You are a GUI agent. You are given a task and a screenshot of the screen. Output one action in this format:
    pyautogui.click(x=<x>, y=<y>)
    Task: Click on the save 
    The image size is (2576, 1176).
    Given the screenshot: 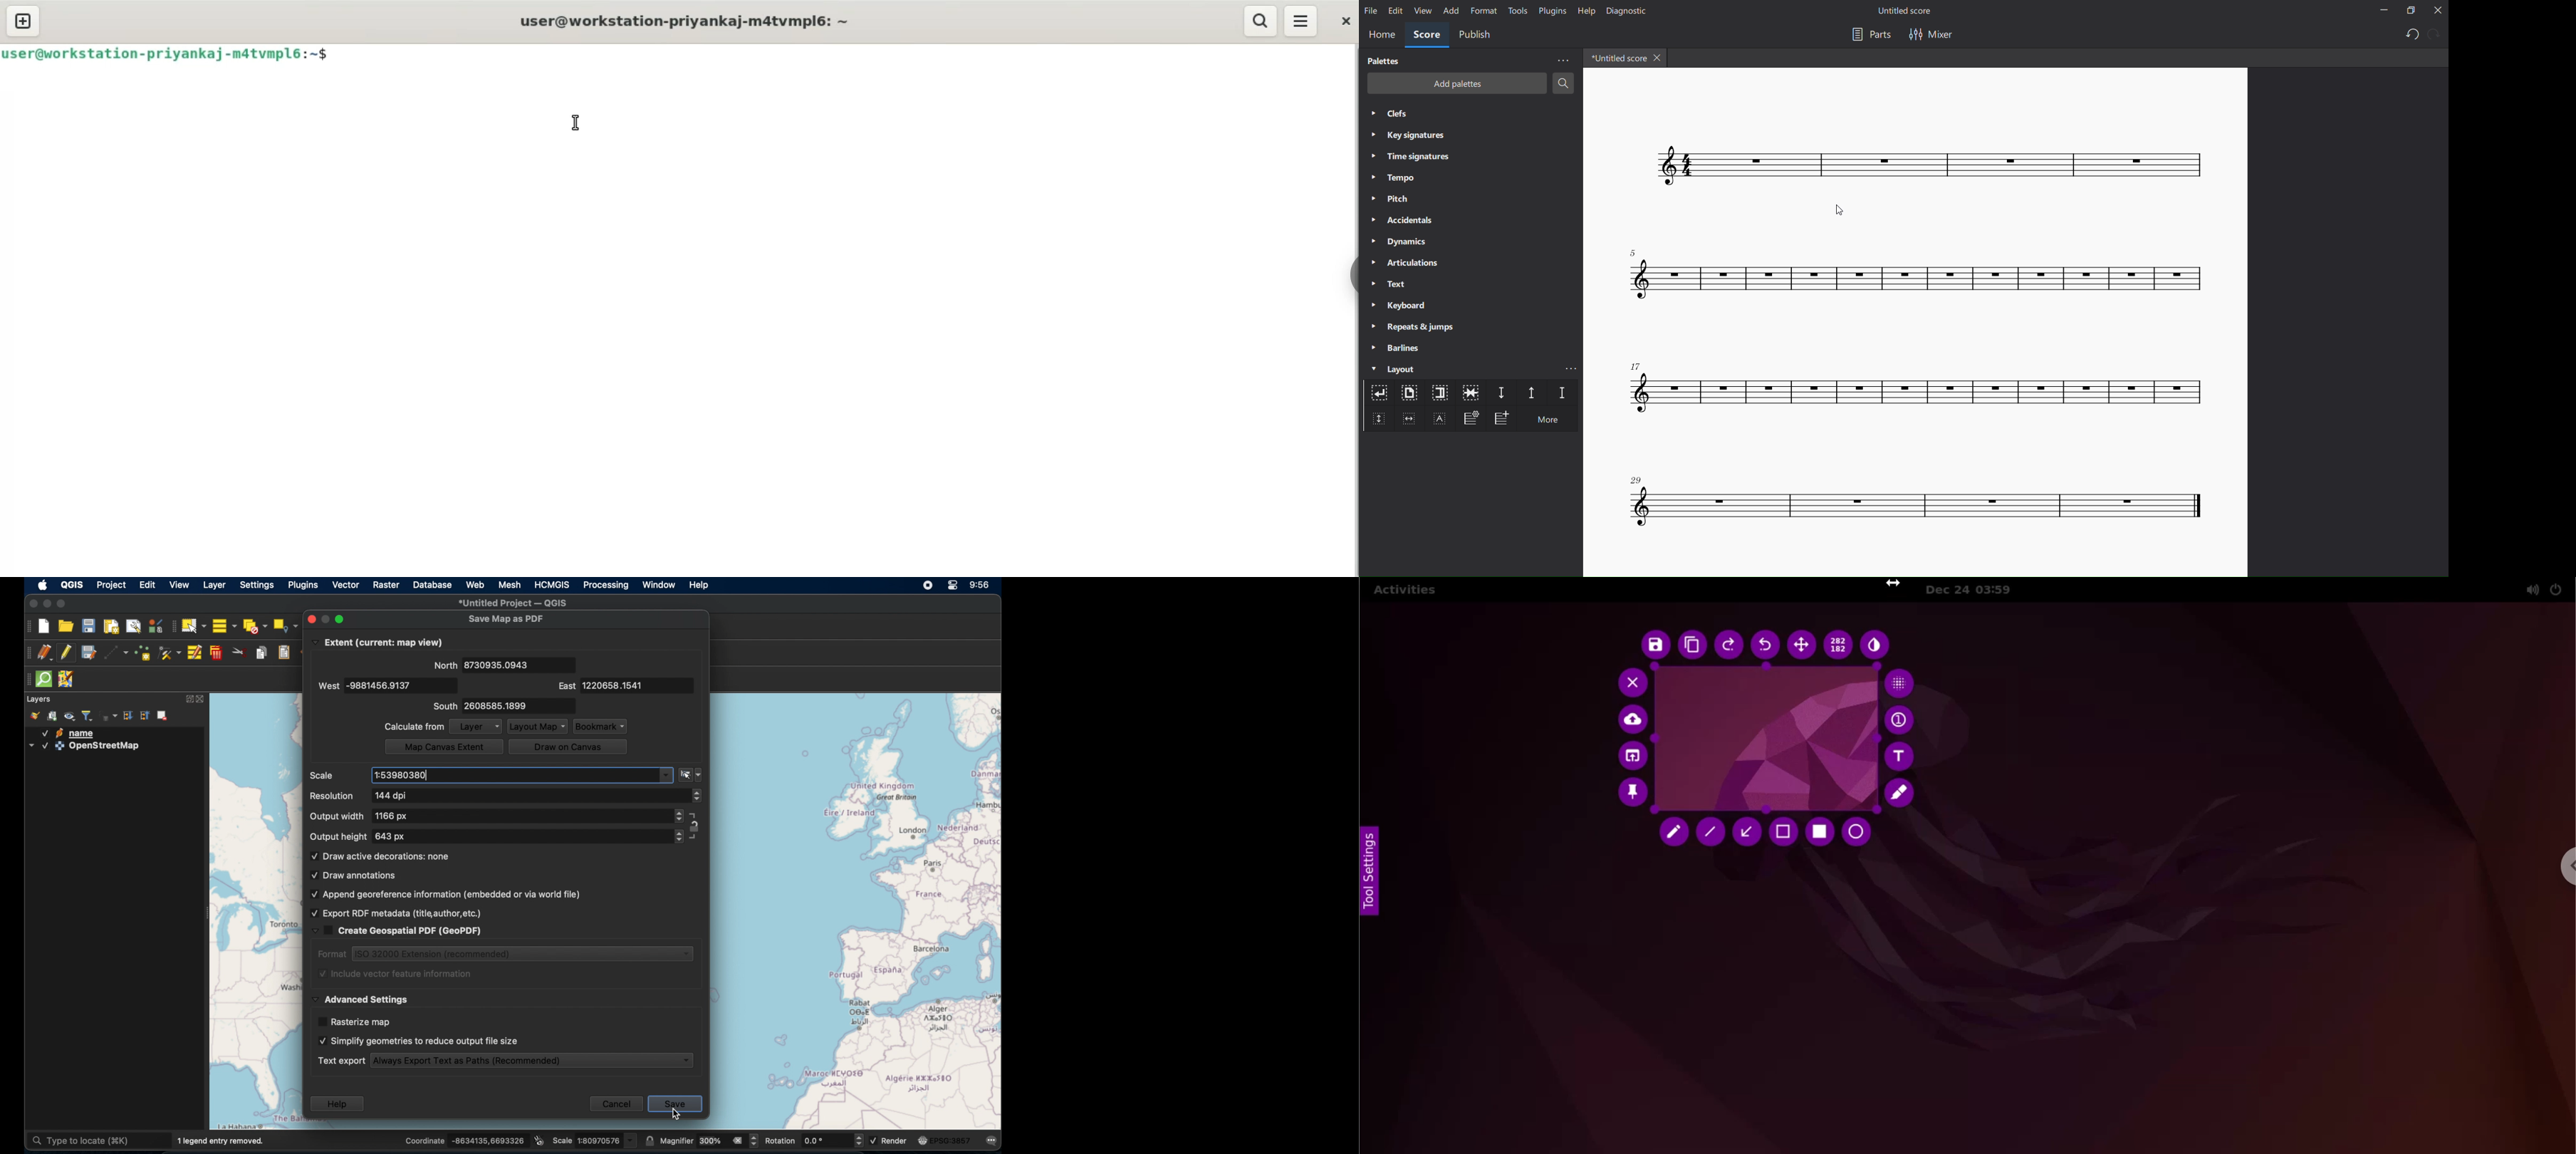 What is the action you would take?
    pyautogui.click(x=1654, y=645)
    